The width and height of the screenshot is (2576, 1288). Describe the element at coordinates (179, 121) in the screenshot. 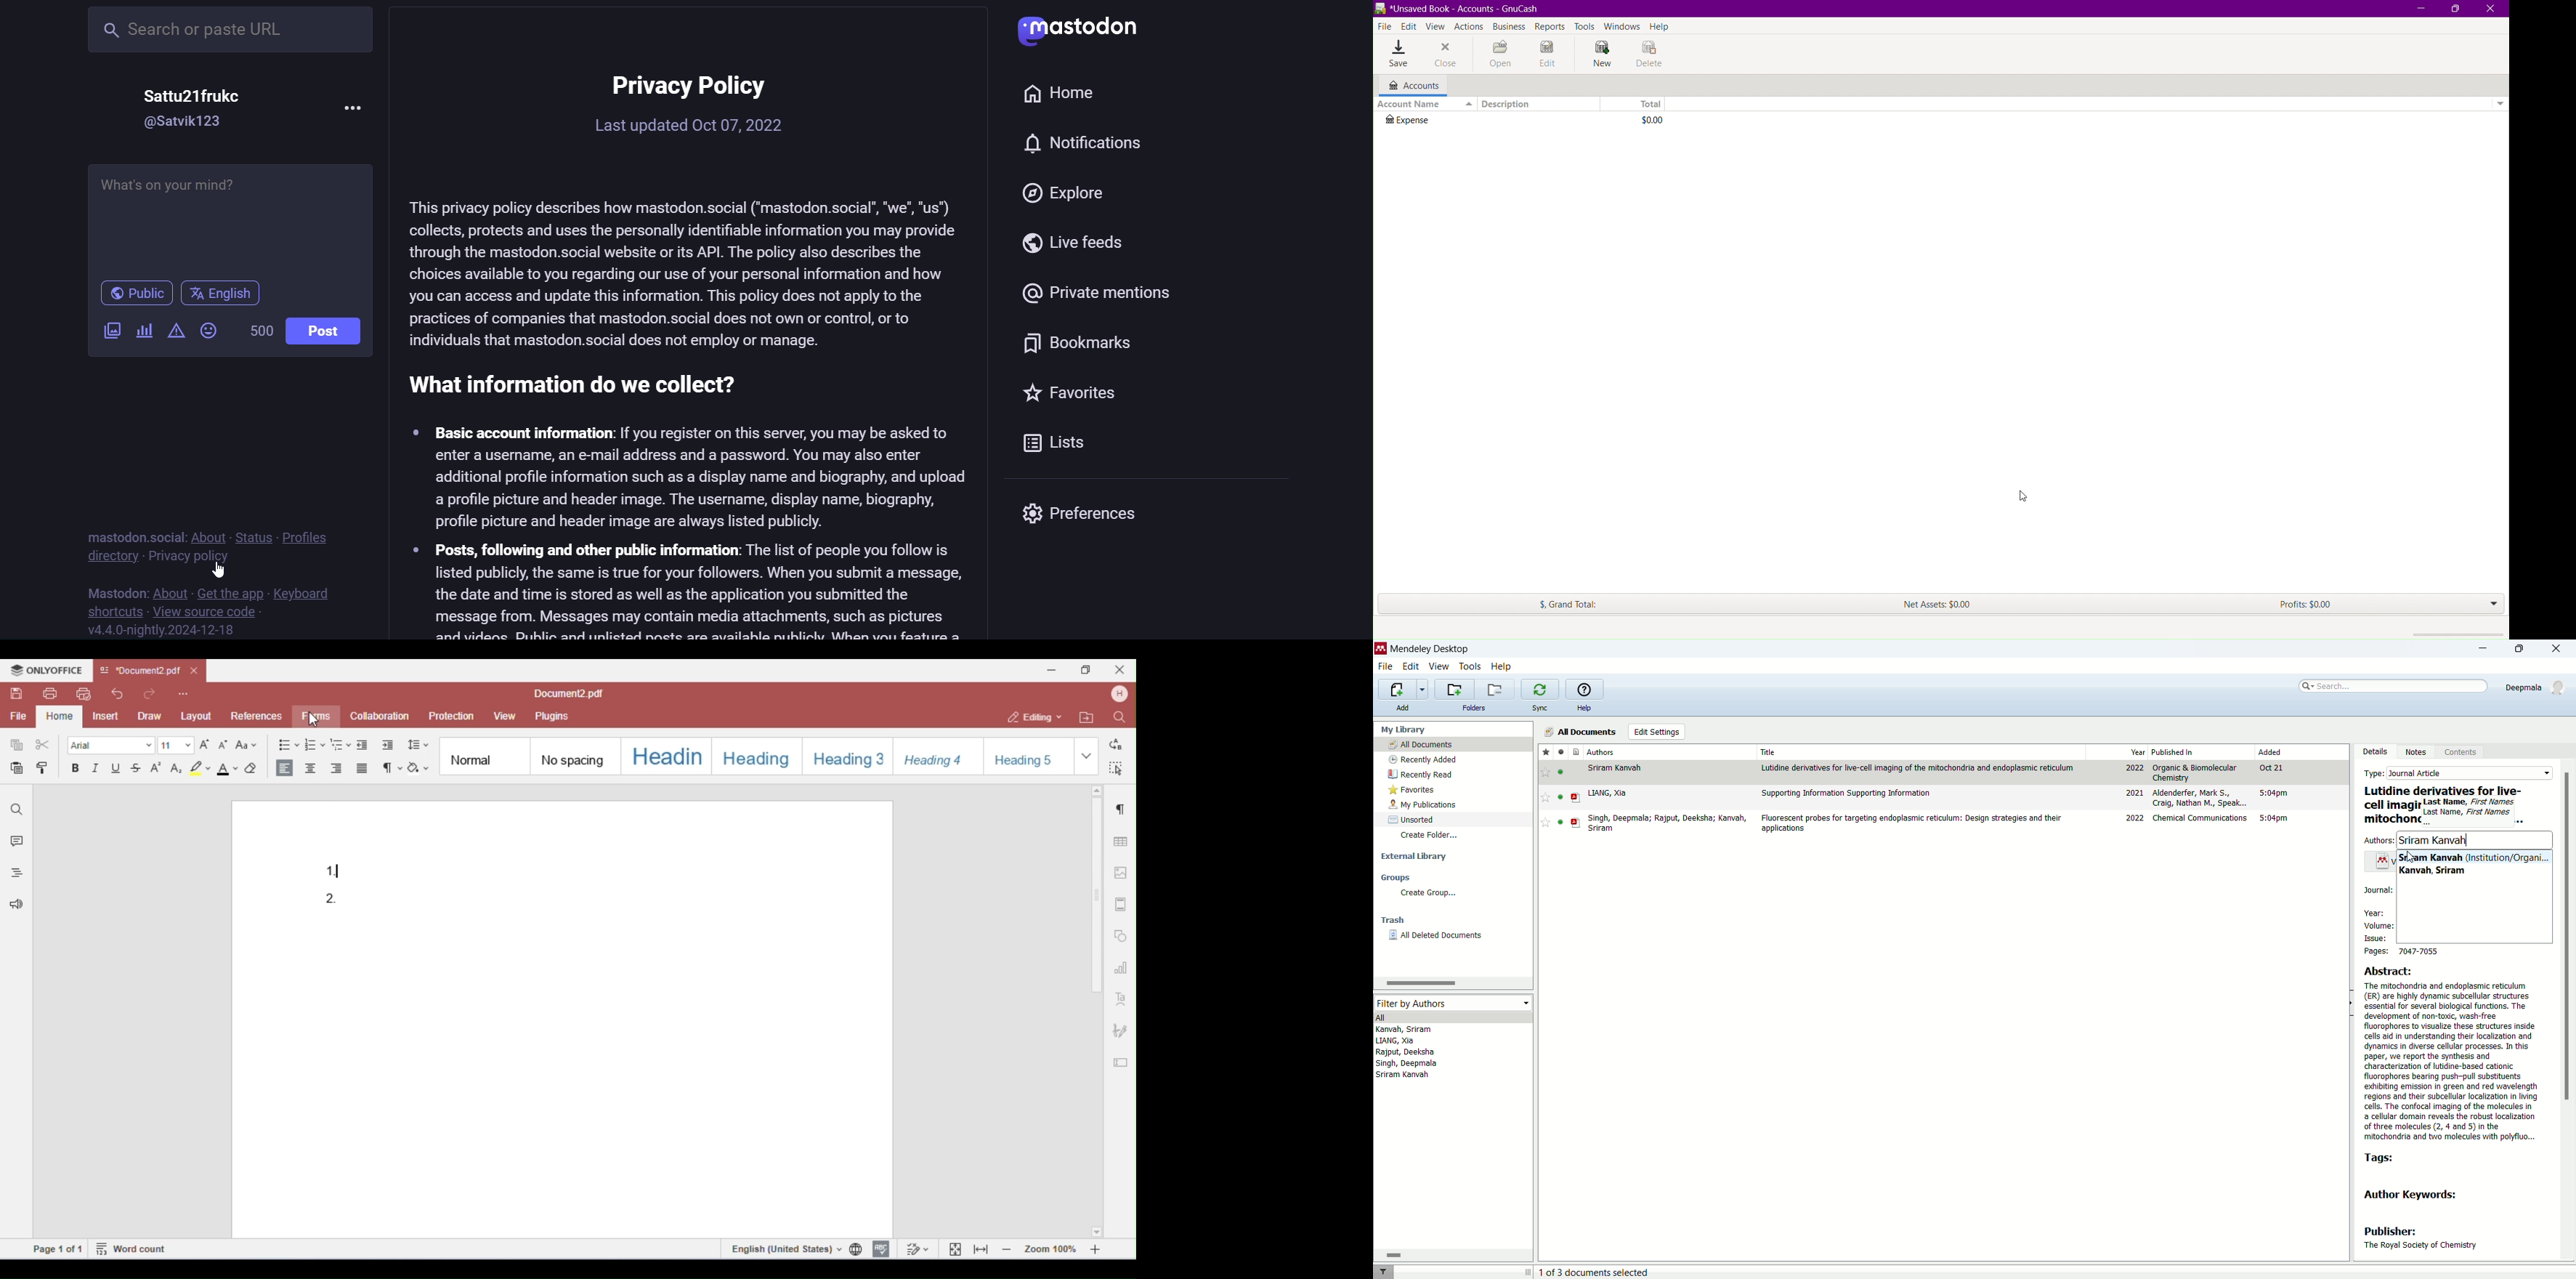

I see `@satvik123` at that location.